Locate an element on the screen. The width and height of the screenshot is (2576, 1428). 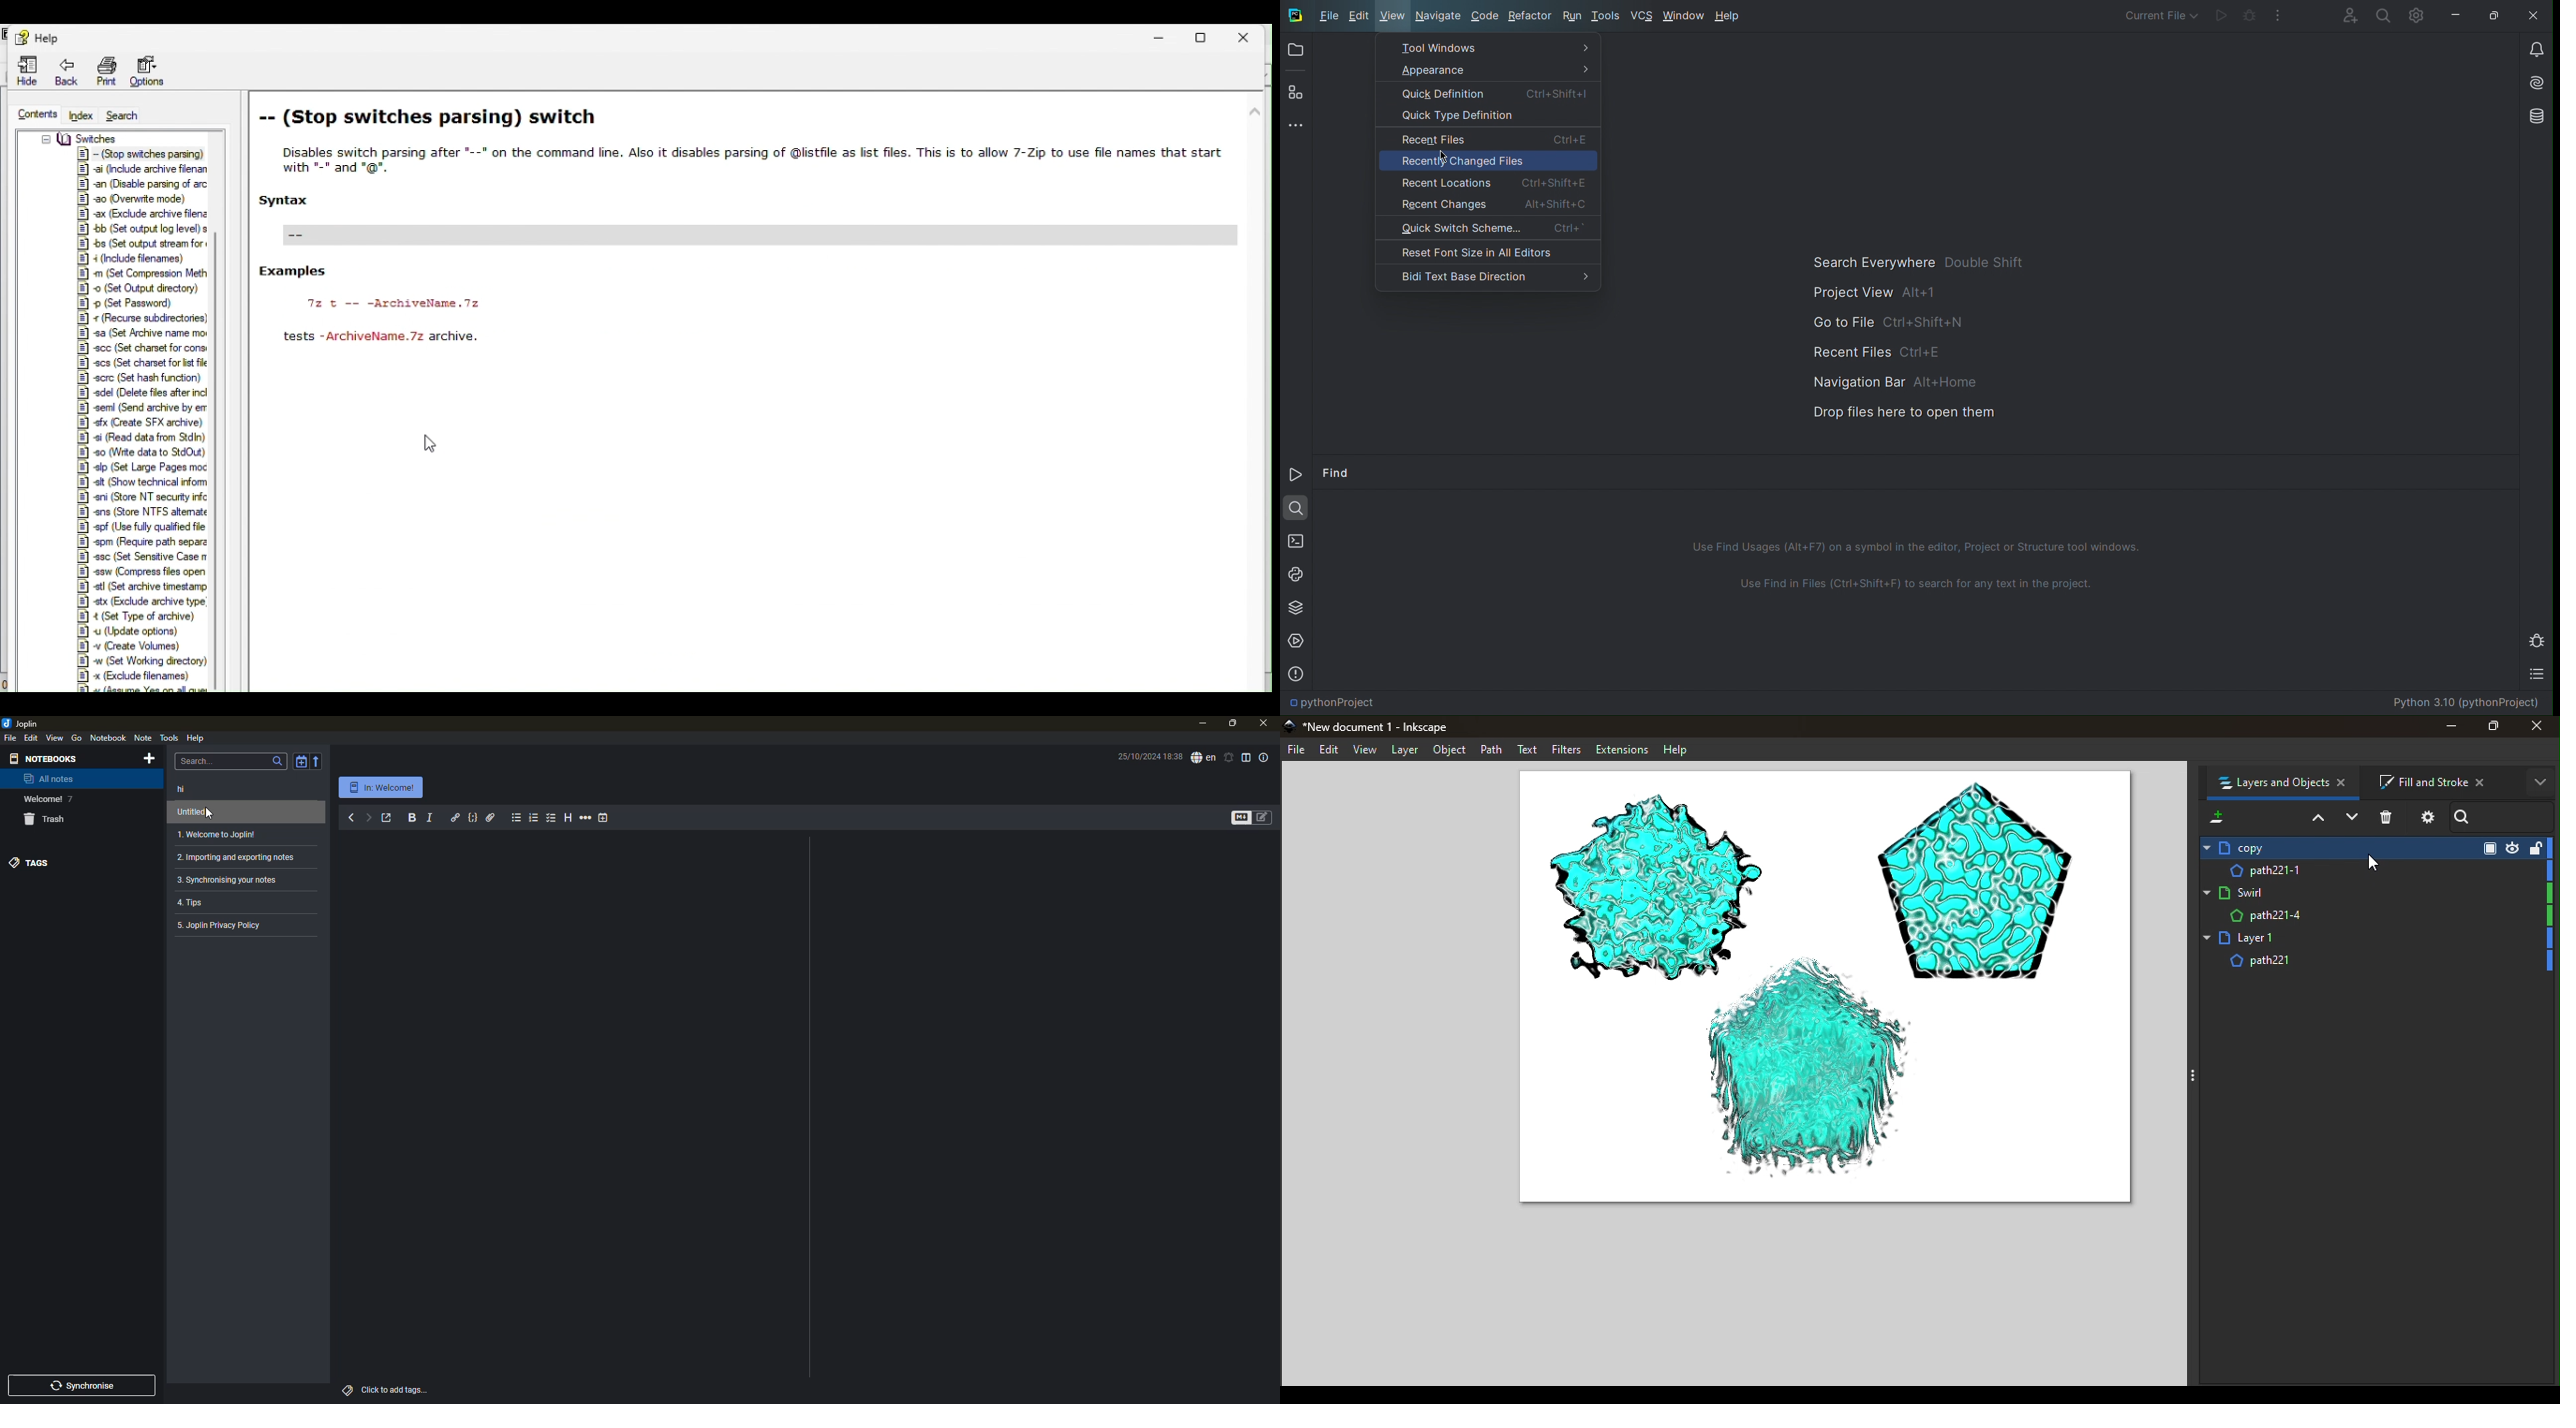
 is located at coordinates (141, 200).